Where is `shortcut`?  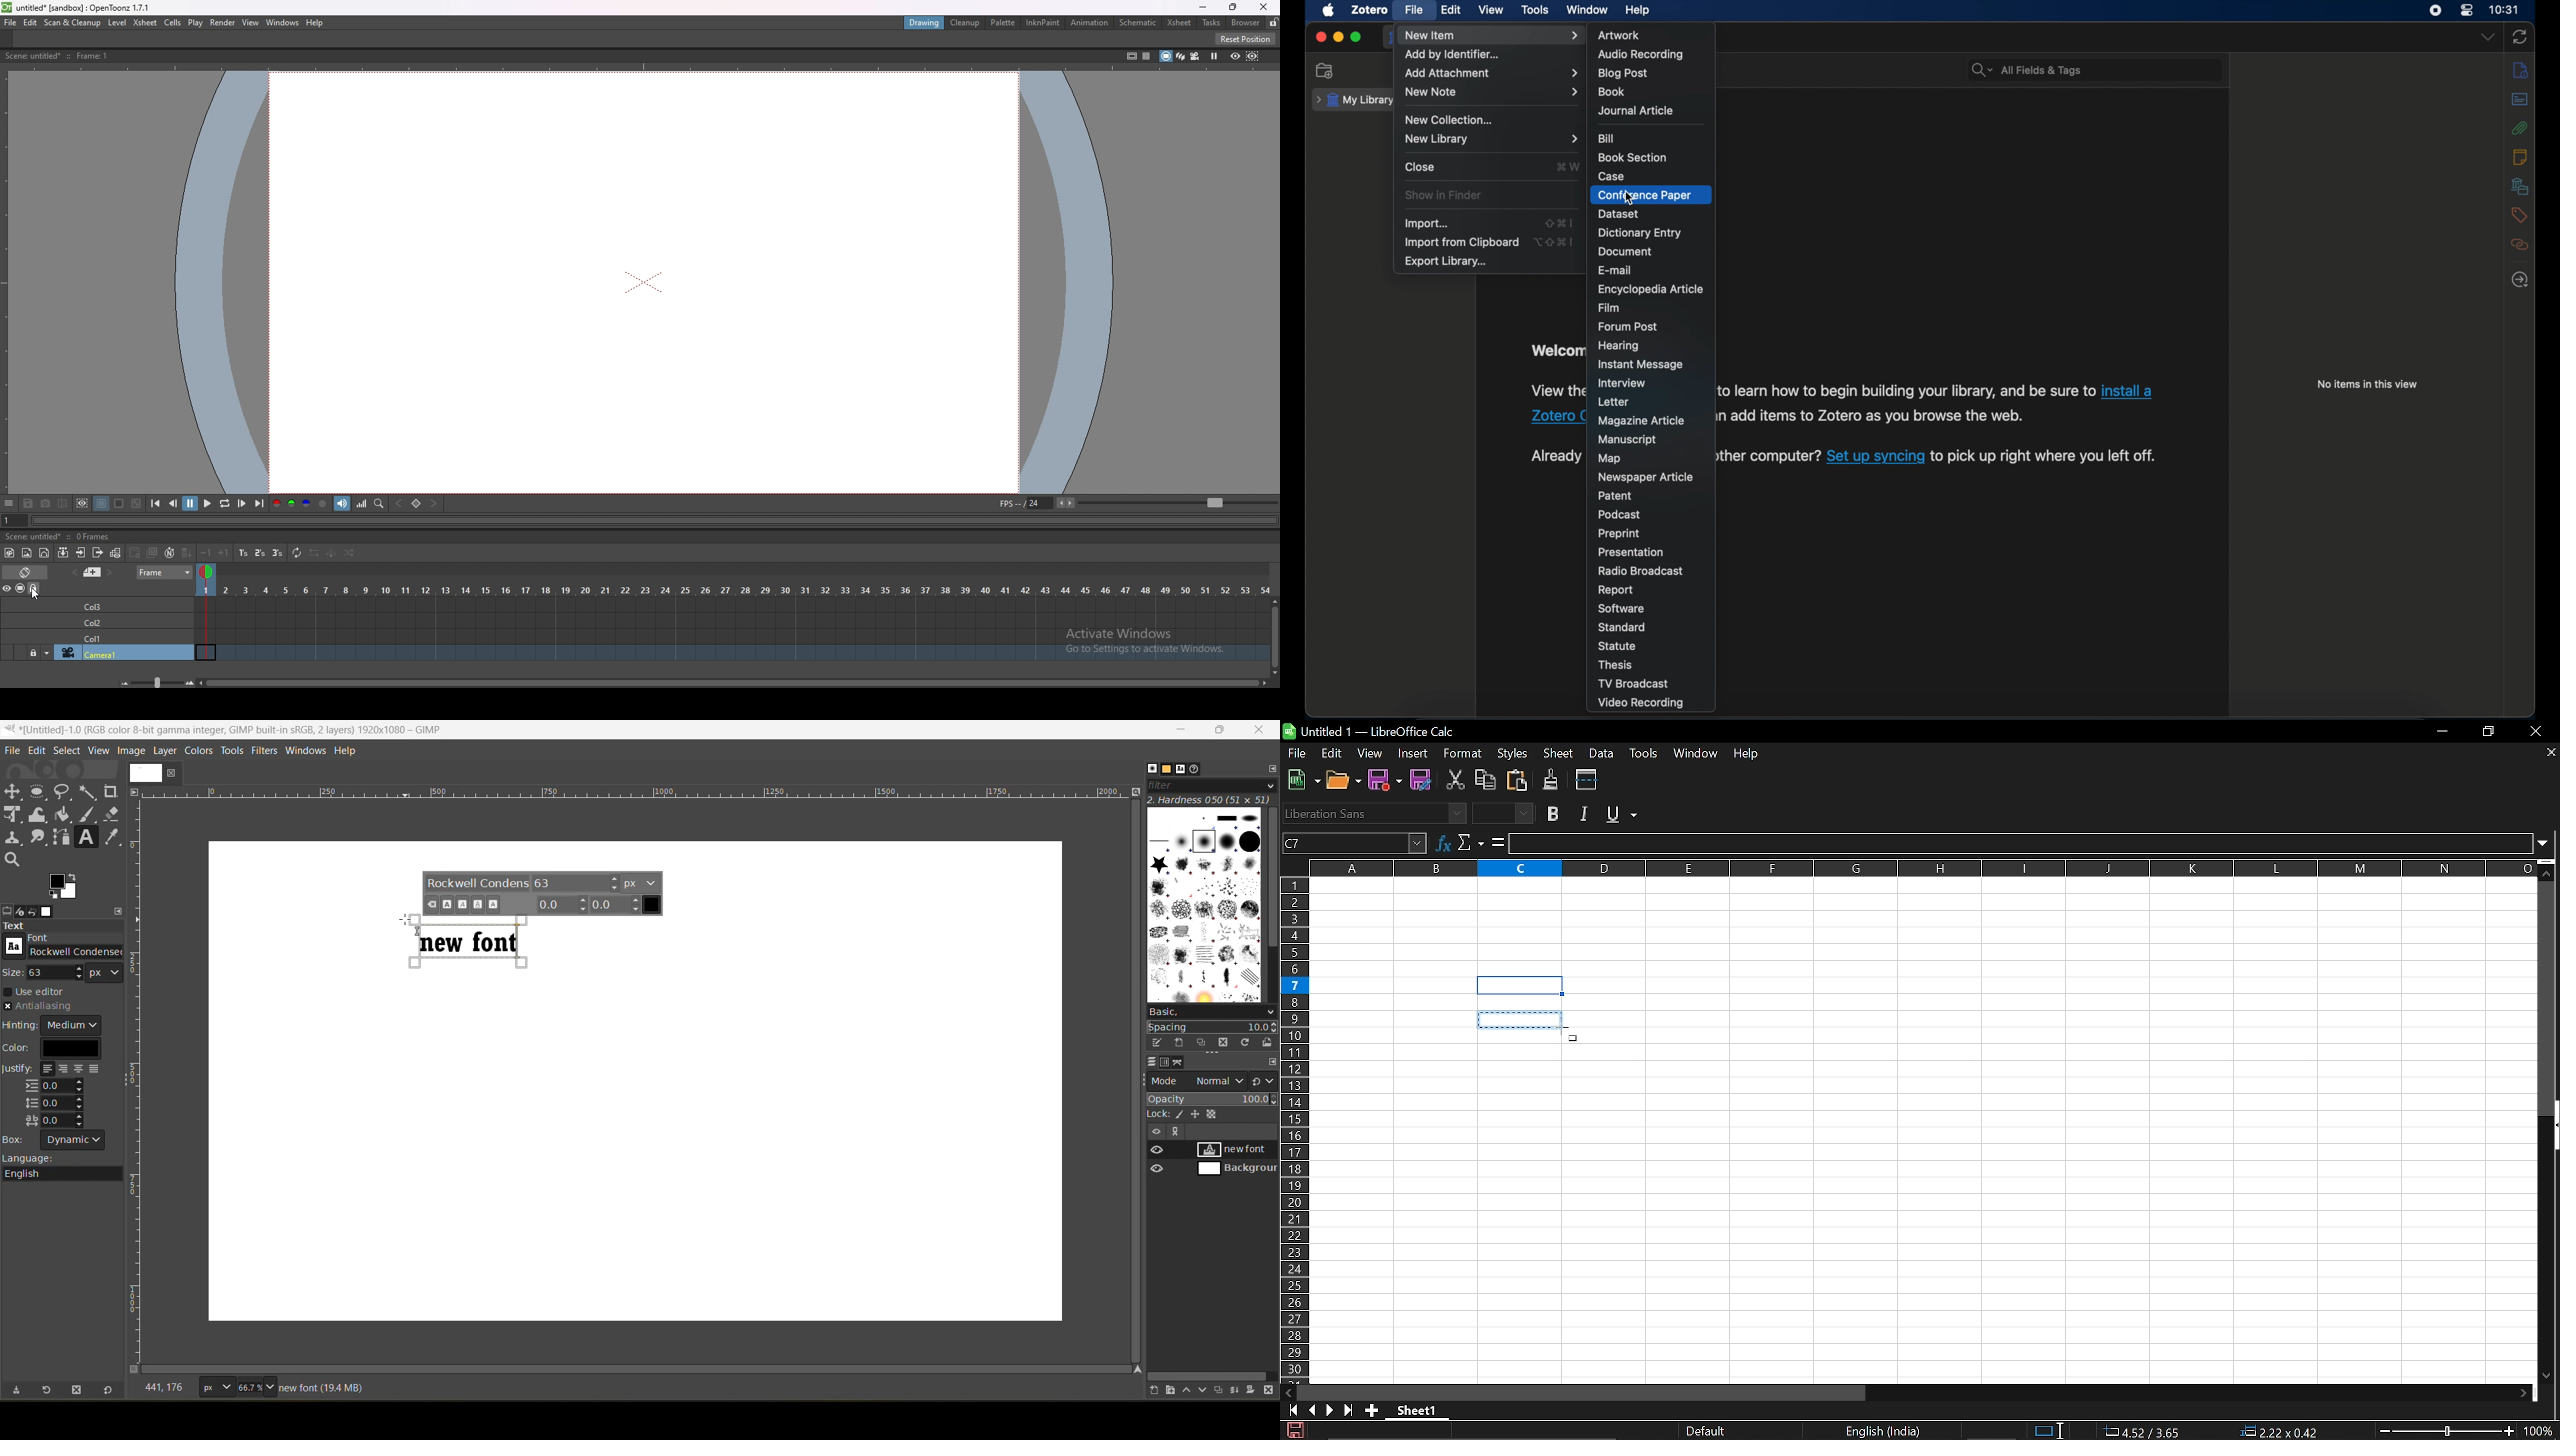 shortcut is located at coordinates (1568, 166).